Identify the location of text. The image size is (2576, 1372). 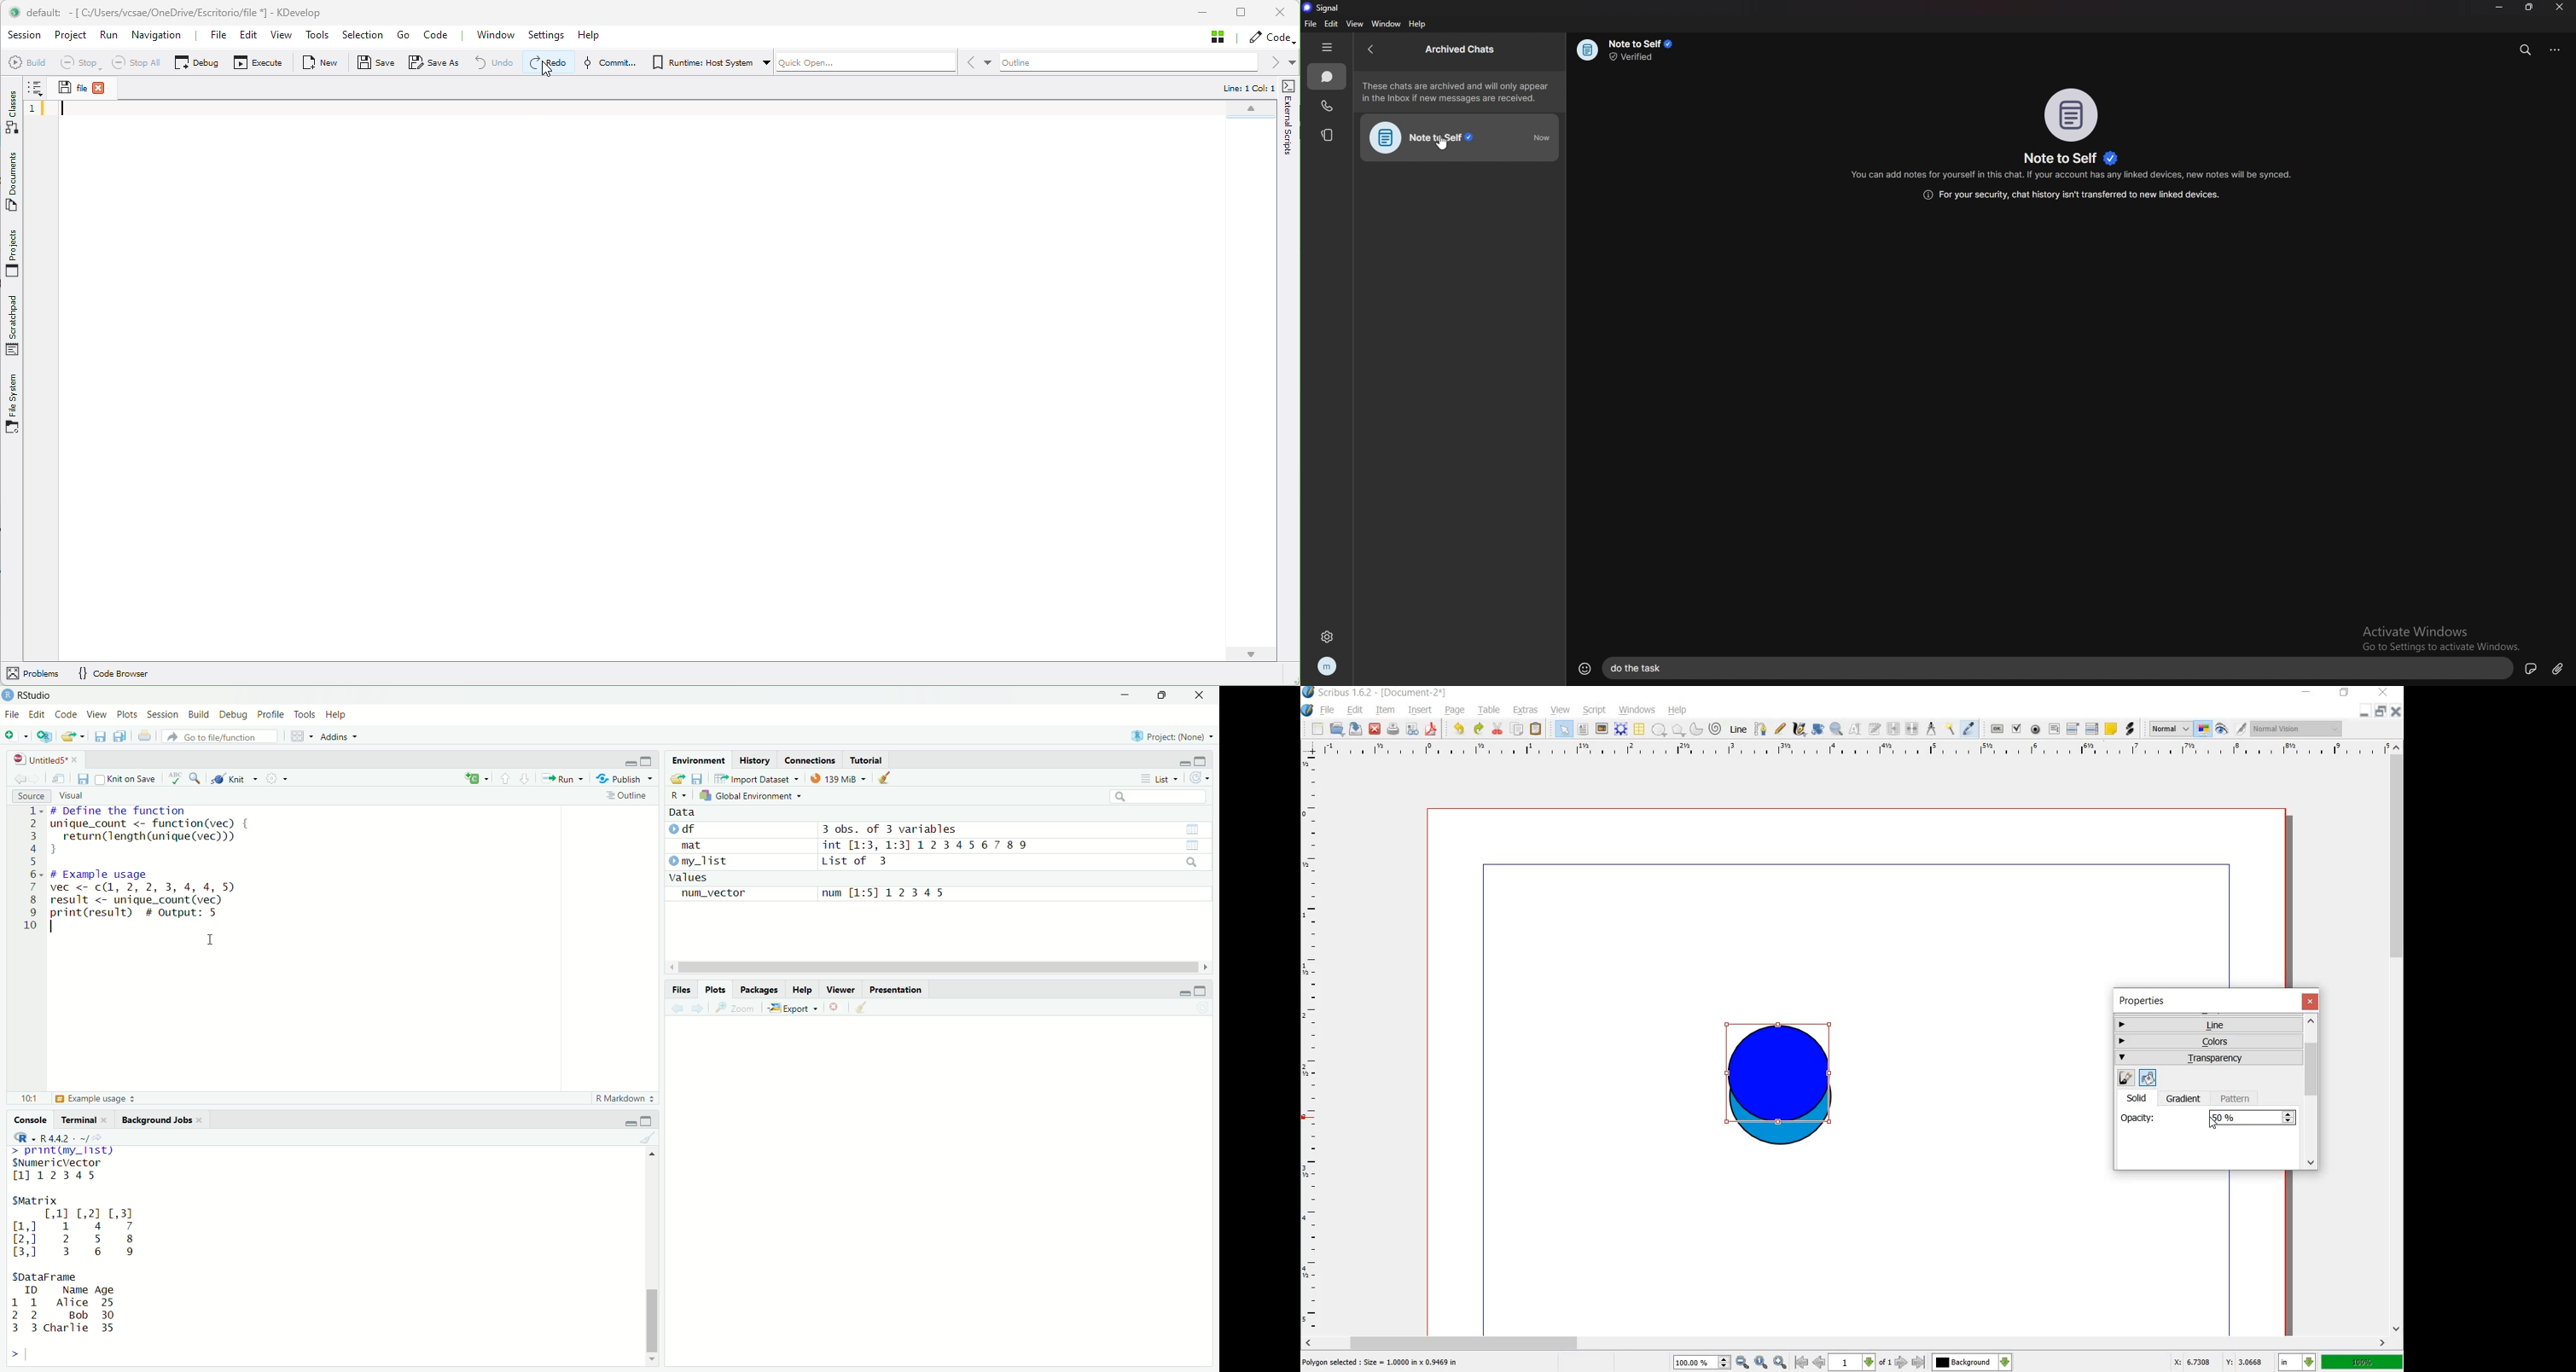
(1647, 668).